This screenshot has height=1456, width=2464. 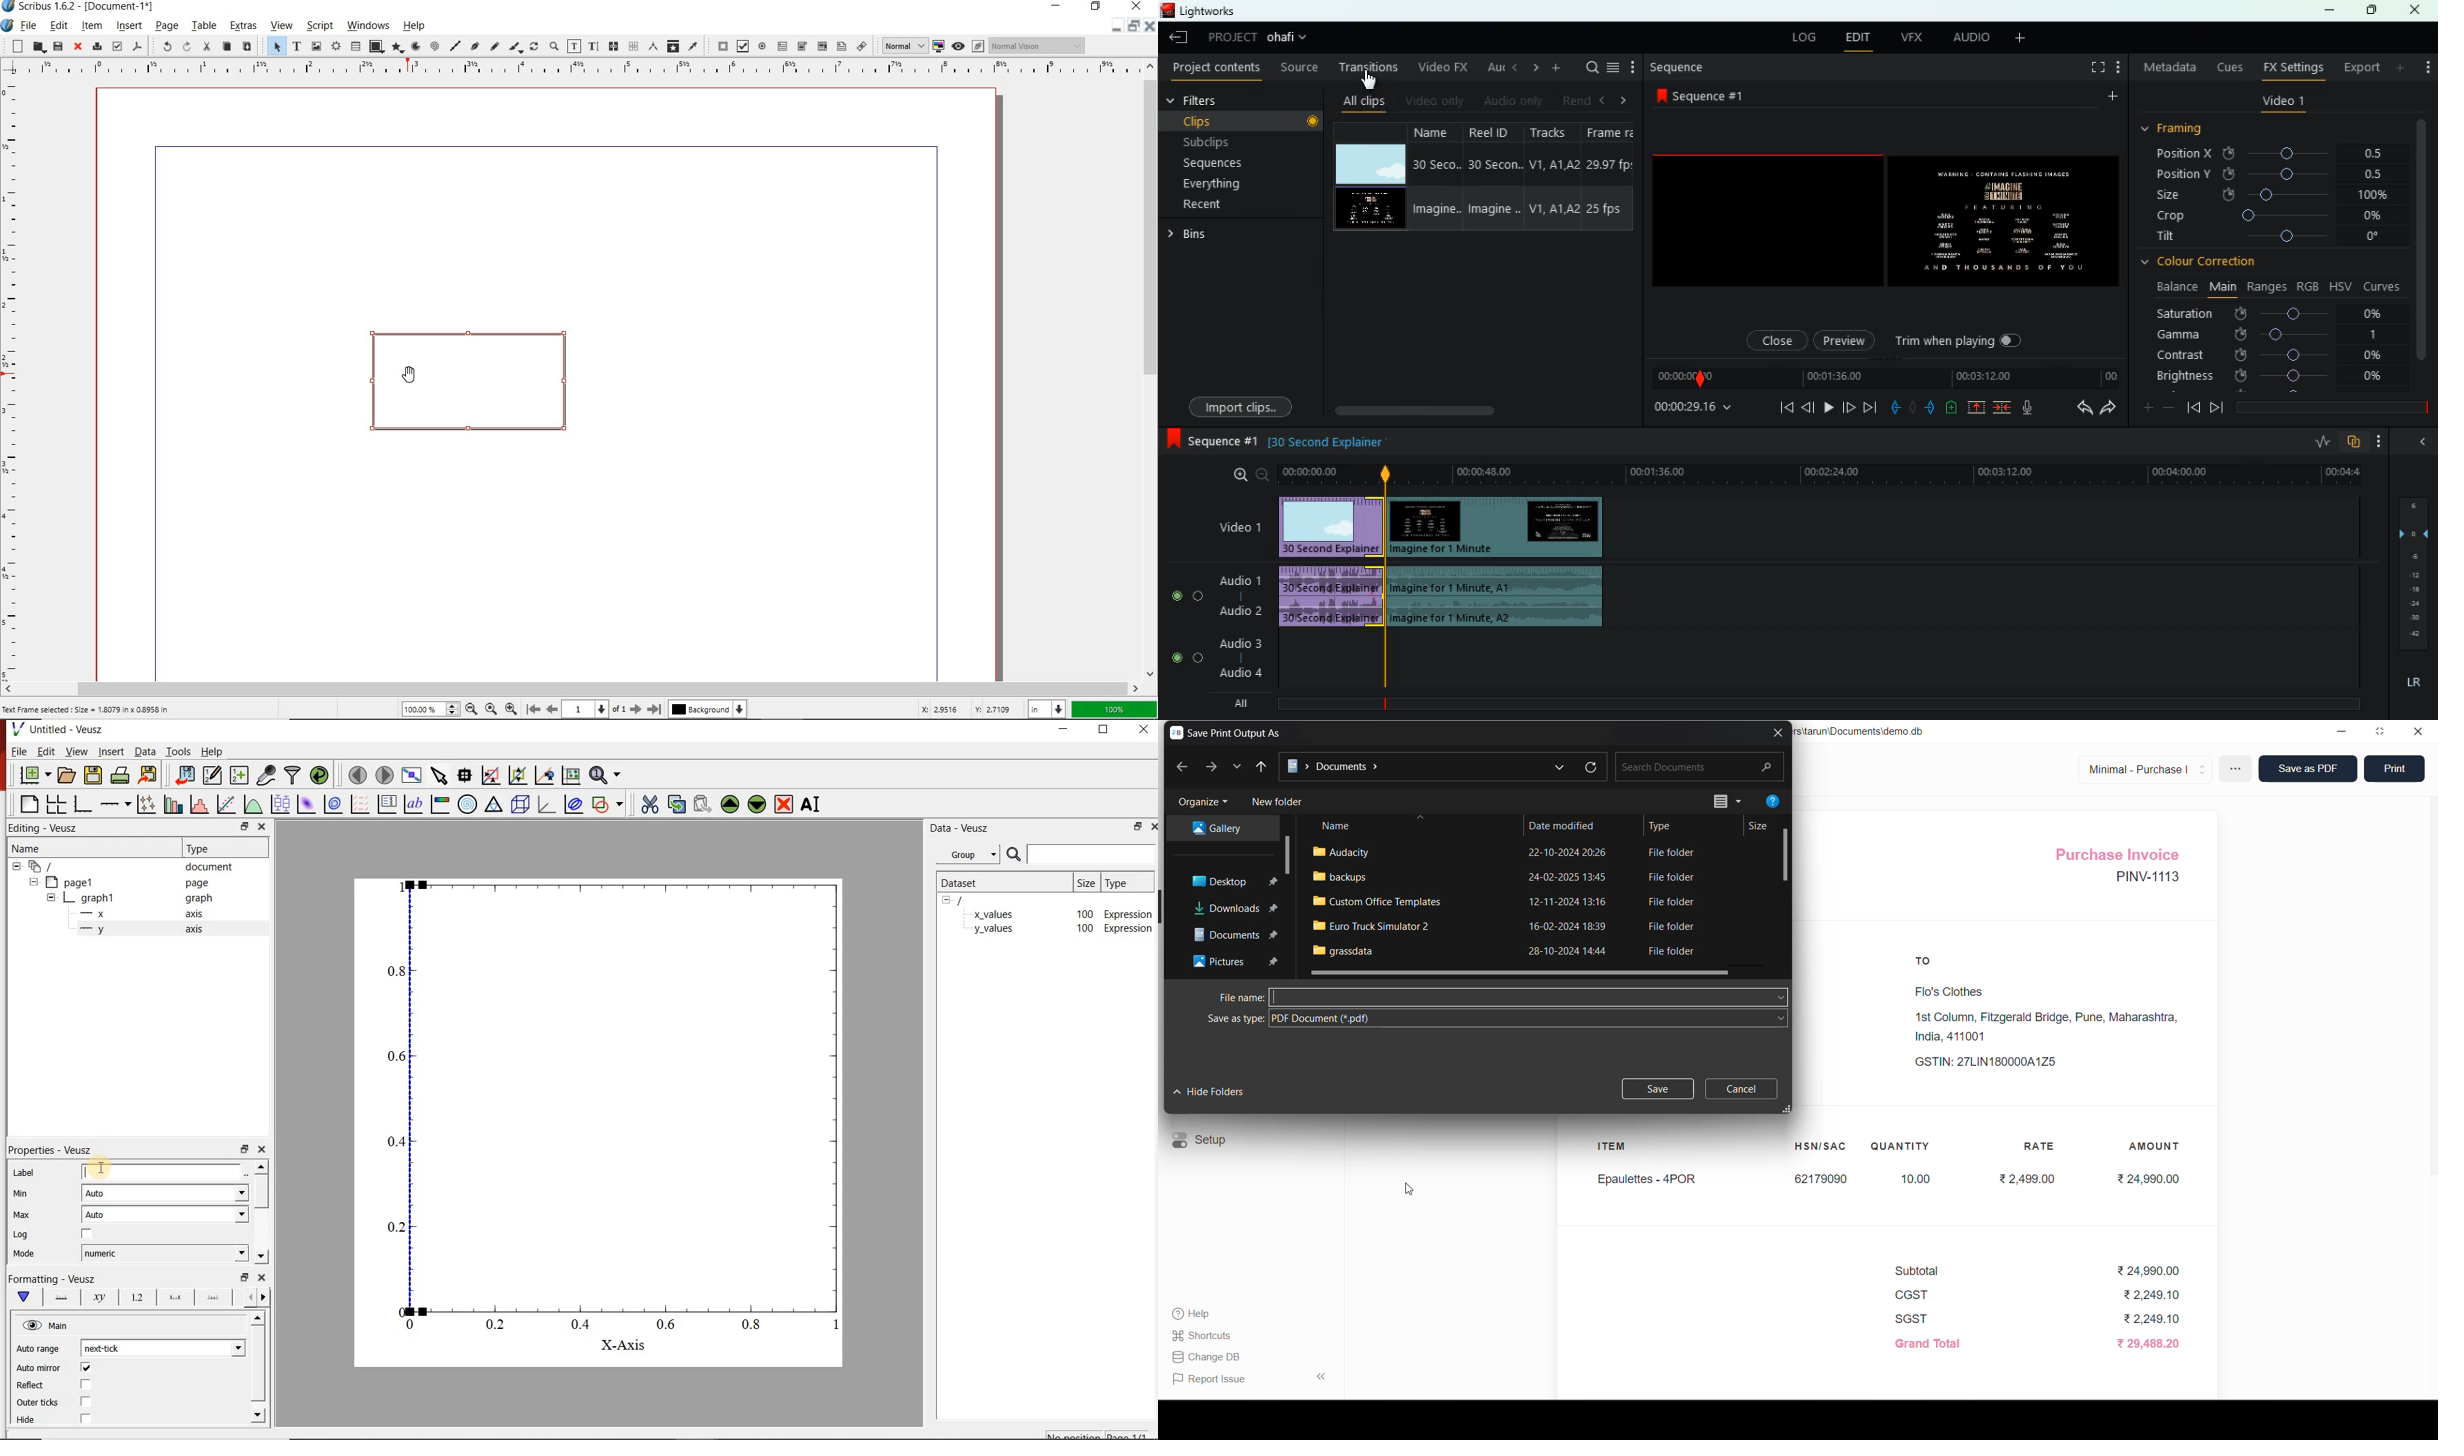 What do you see at coordinates (1706, 95) in the screenshot?
I see `sequence` at bounding box center [1706, 95].